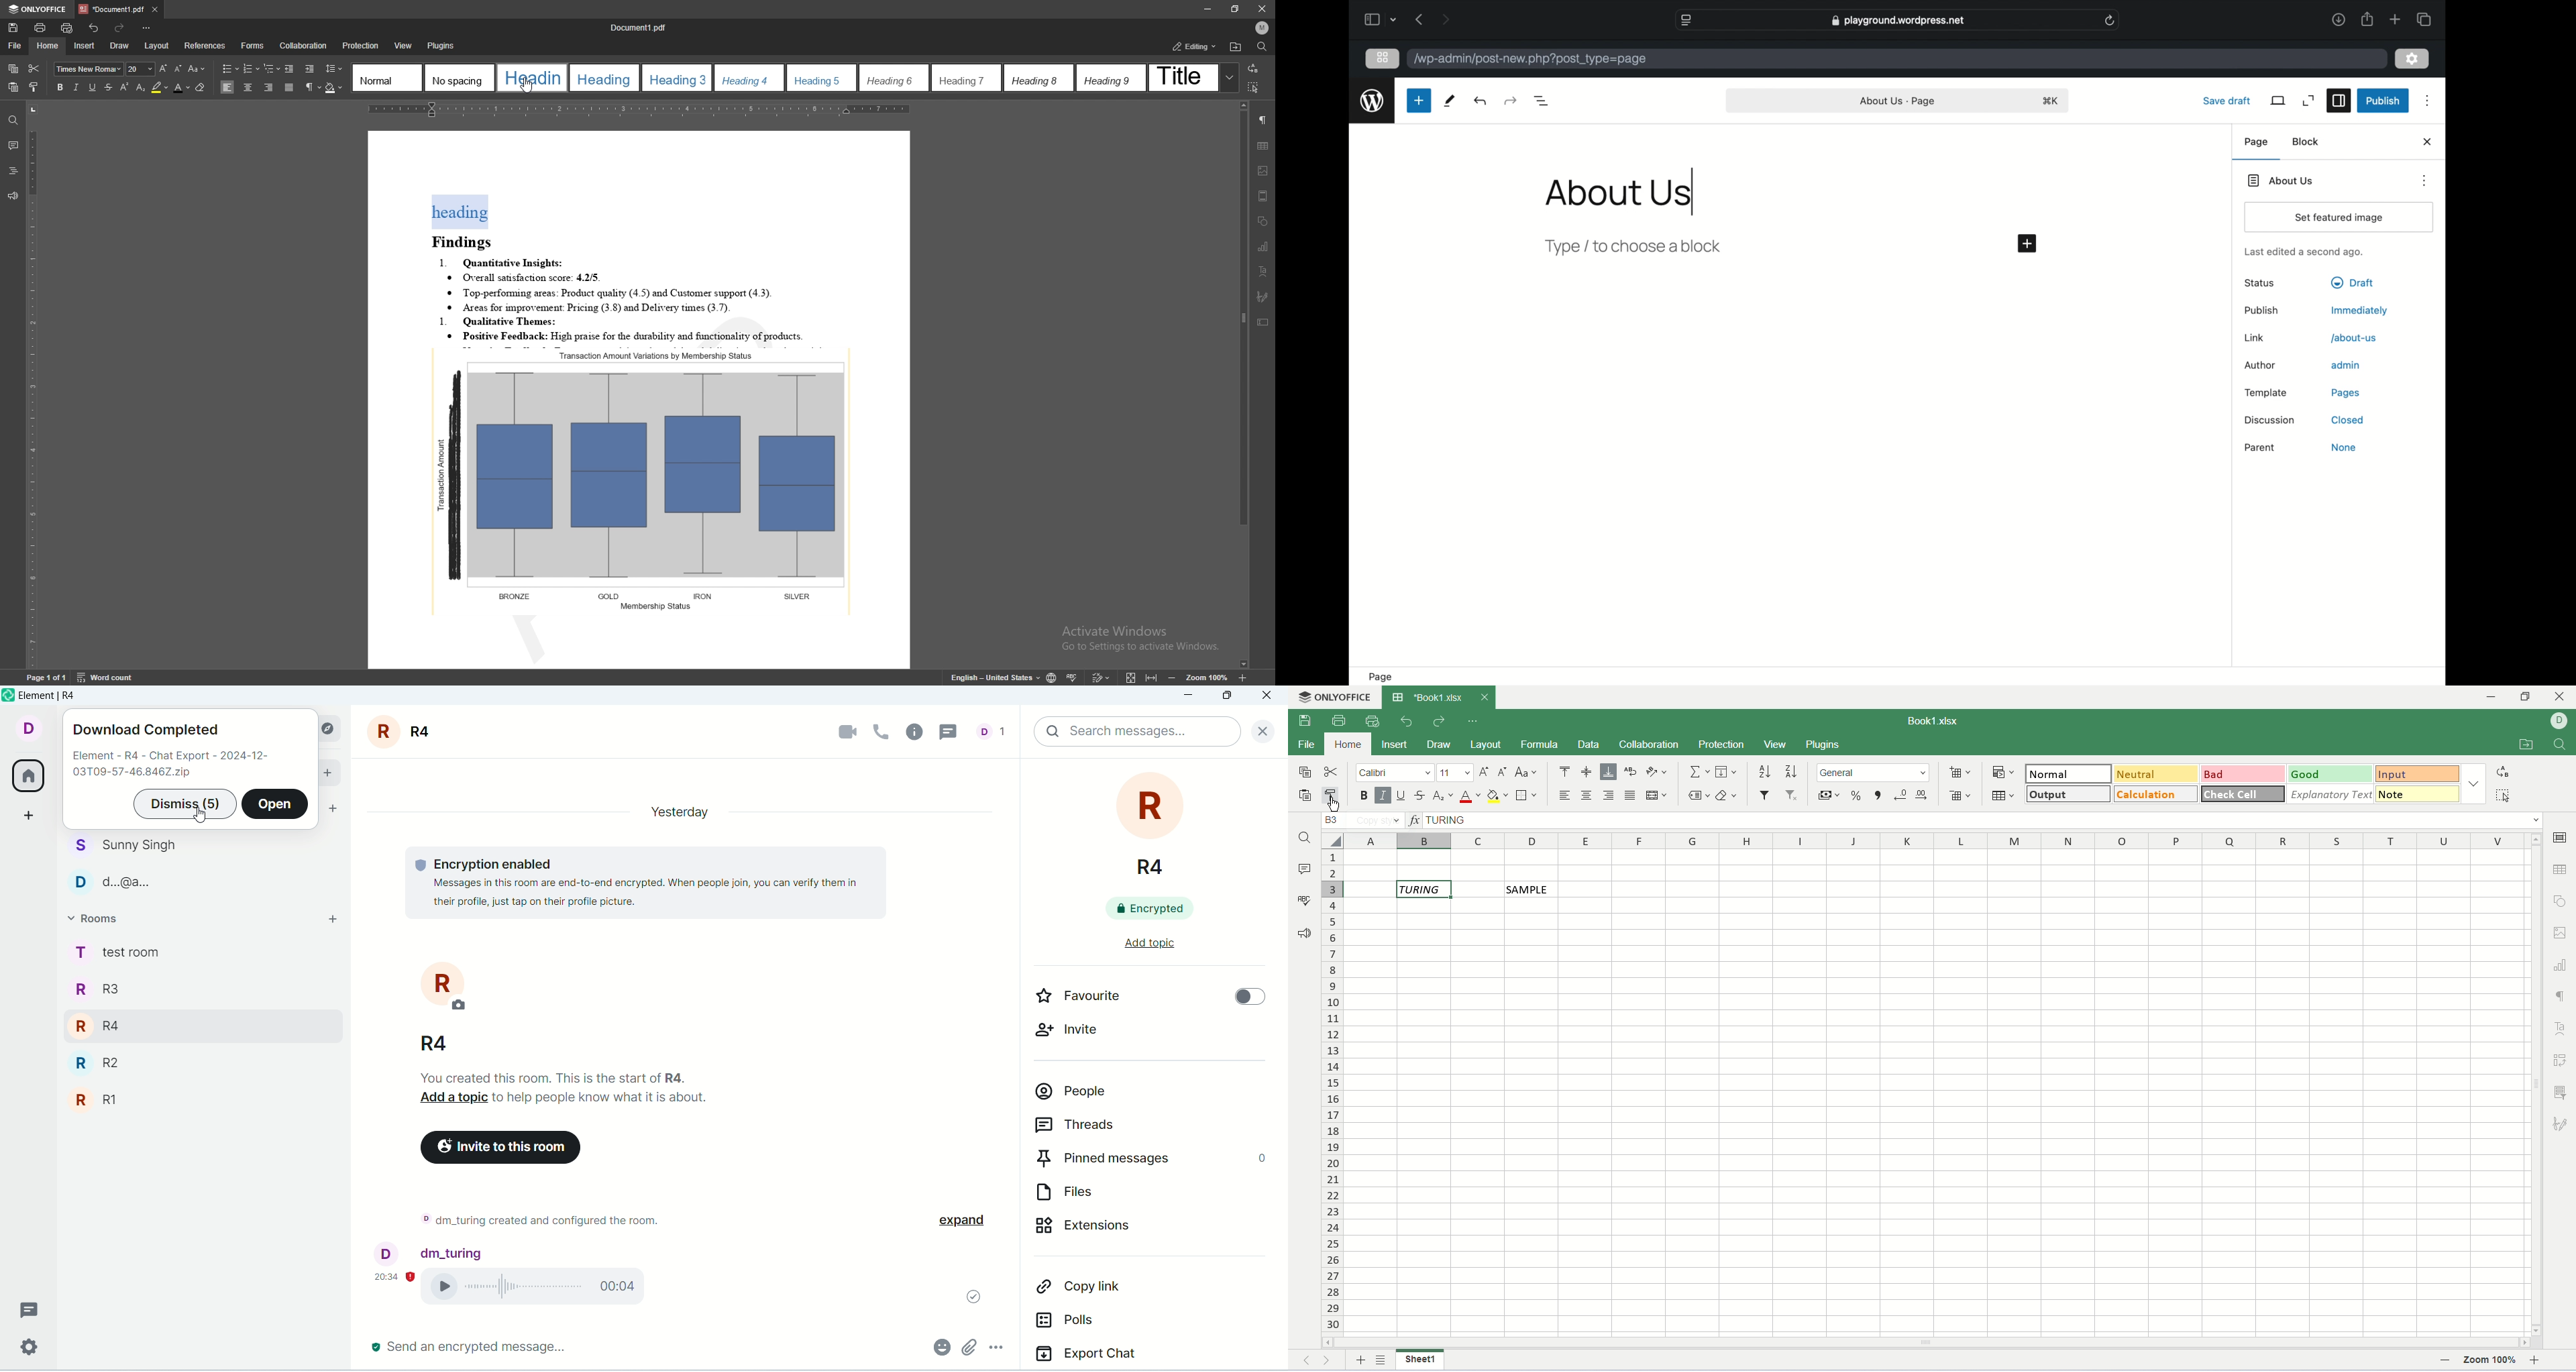 The height and width of the screenshot is (1372, 2576). Describe the element at coordinates (1503, 773) in the screenshot. I see `decrease font size` at that location.